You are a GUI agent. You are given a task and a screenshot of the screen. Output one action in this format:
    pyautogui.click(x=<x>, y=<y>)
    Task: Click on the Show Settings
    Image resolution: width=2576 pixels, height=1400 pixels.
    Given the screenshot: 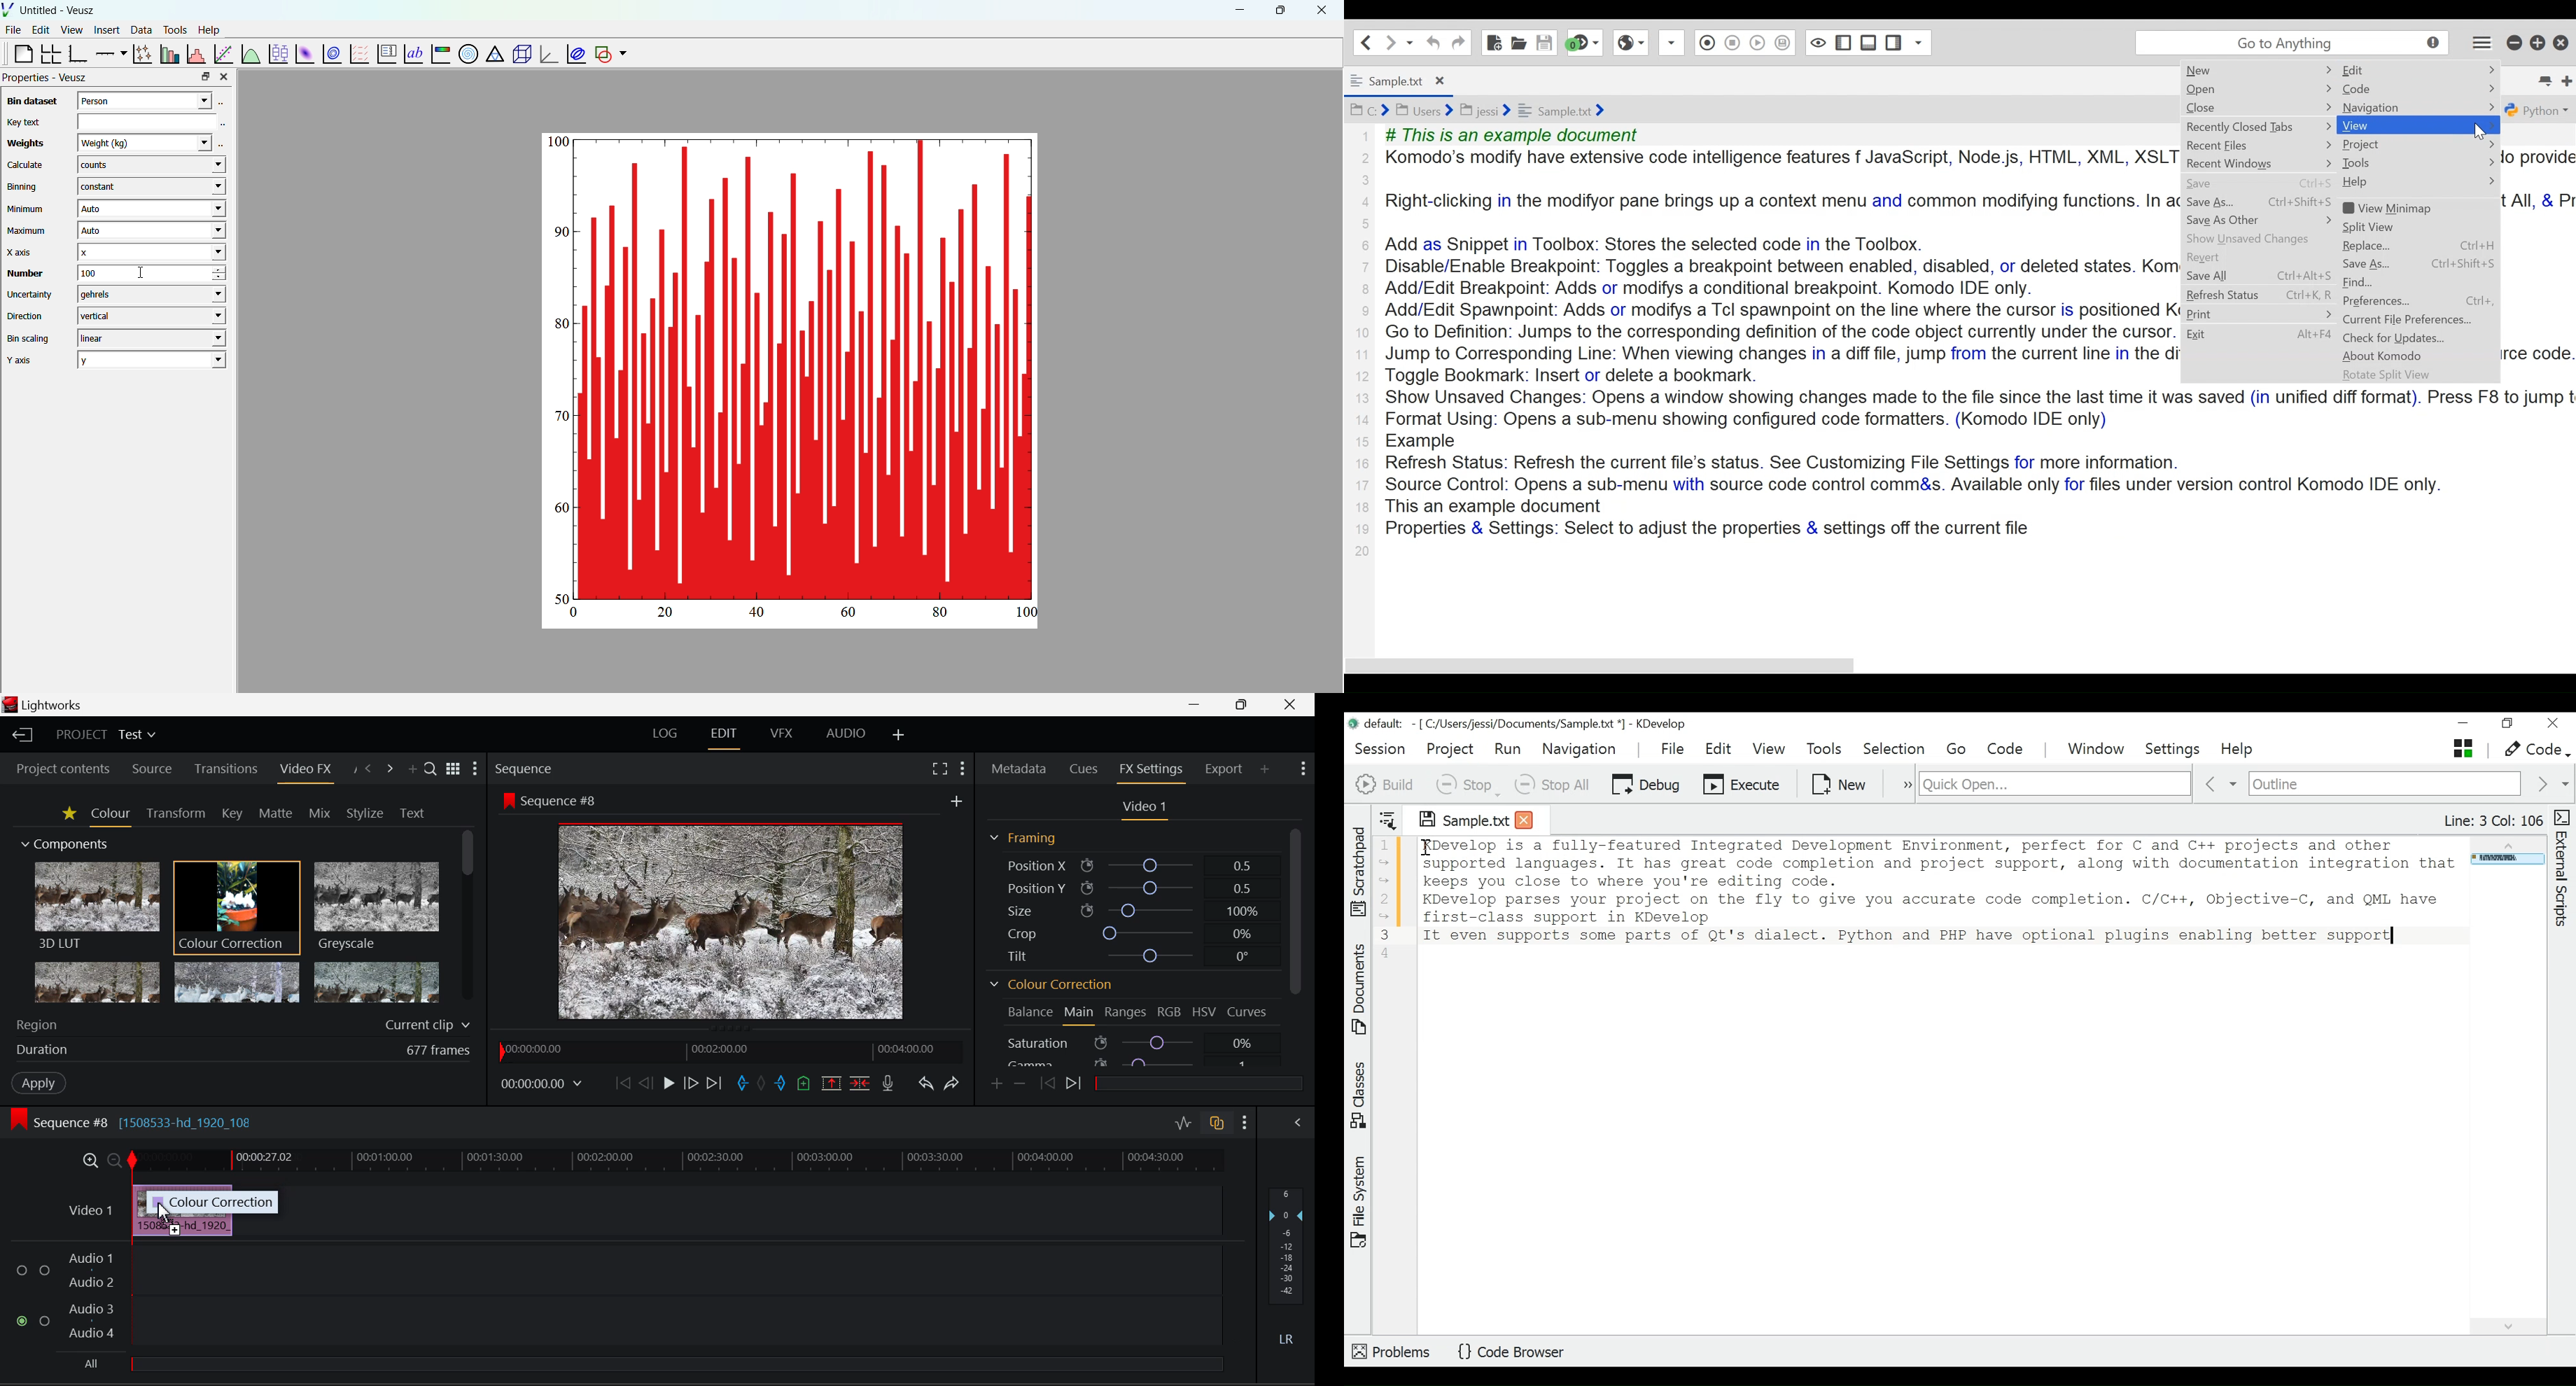 What is the action you would take?
    pyautogui.click(x=1305, y=768)
    